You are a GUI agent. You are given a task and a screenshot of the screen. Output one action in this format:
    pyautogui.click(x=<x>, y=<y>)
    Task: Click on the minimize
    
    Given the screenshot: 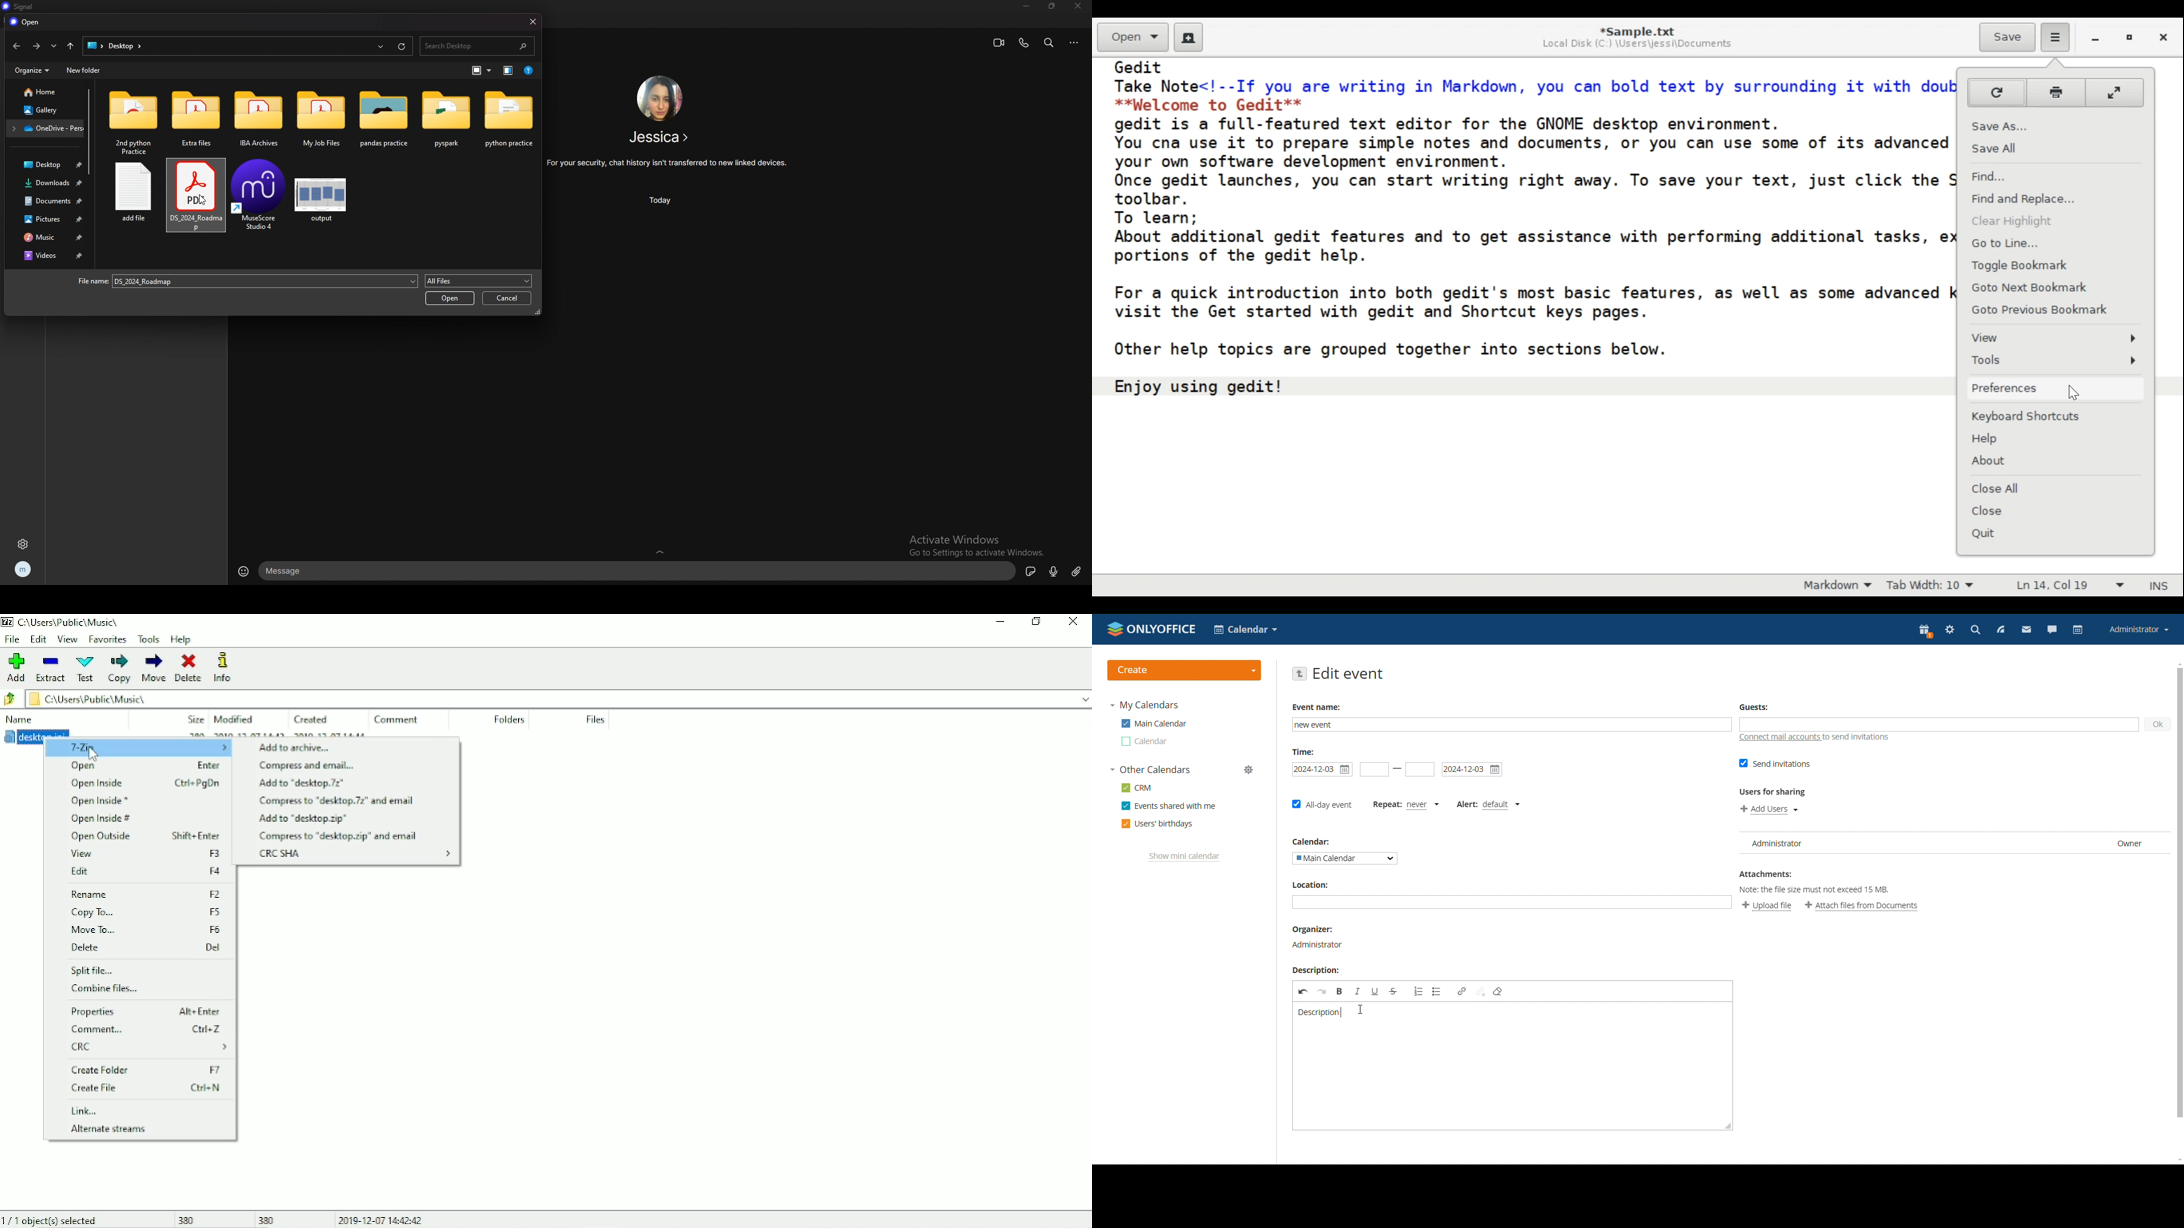 What is the action you would take?
    pyautogui.click(x=1027, y=6)
    